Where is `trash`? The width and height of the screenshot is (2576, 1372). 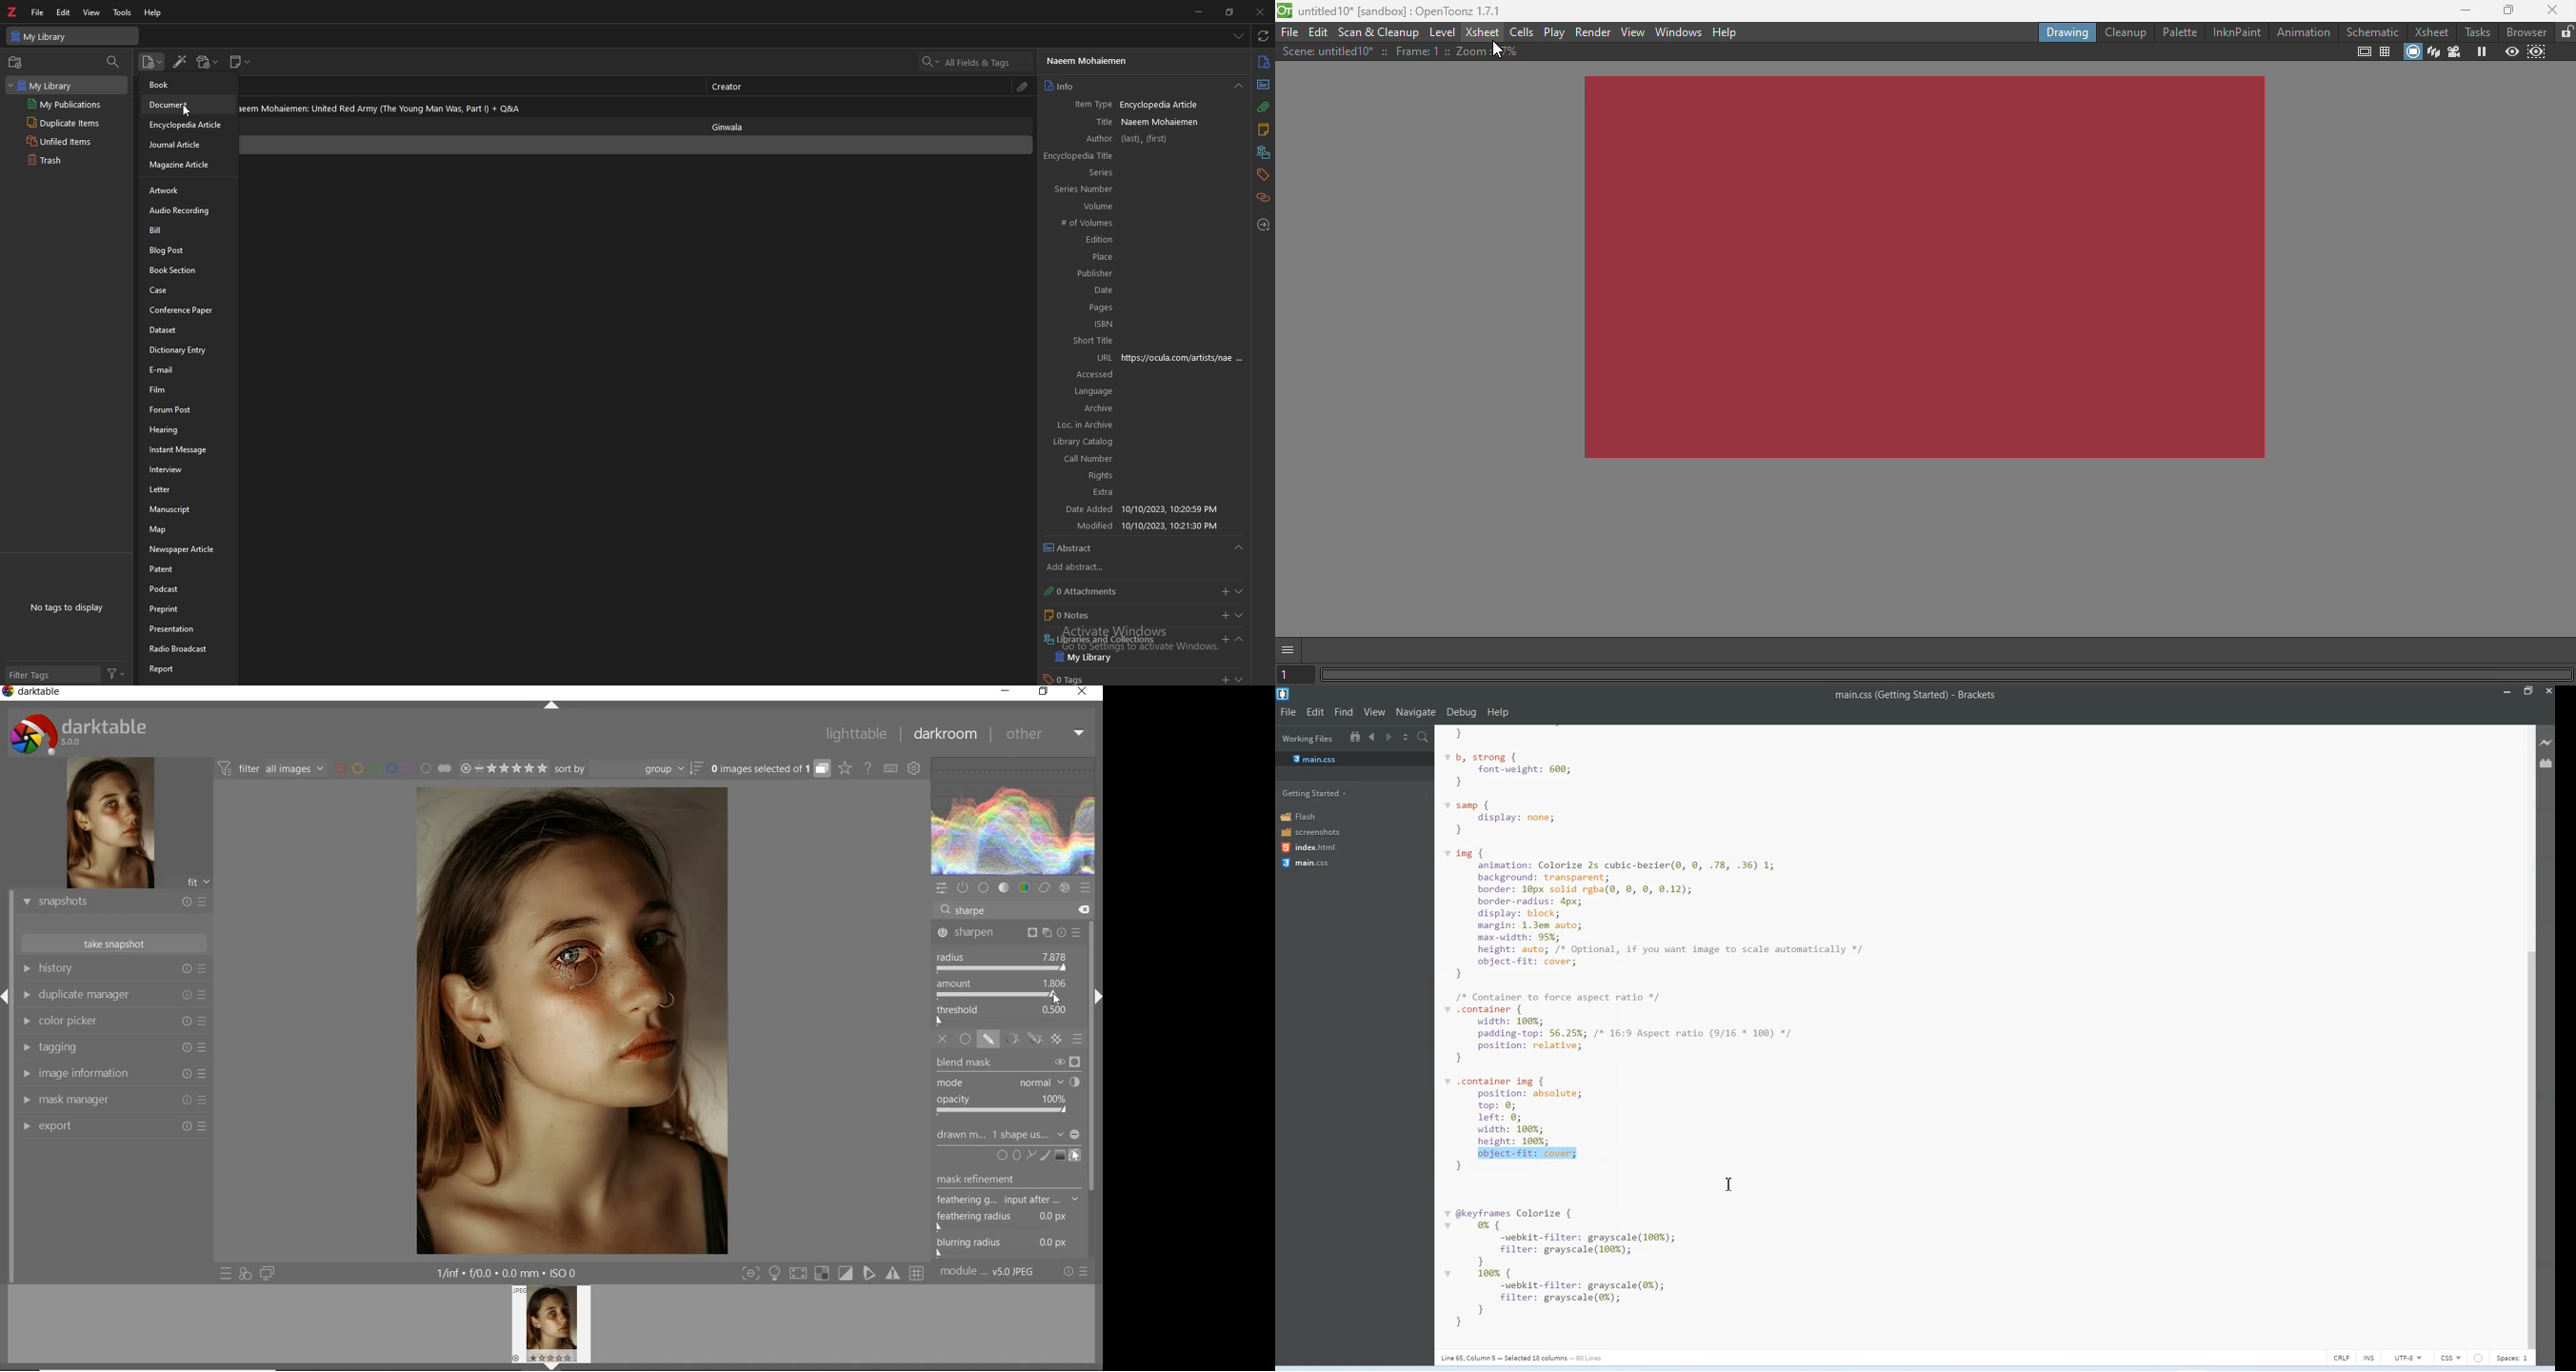
trash is located at coordinates (62, 161).